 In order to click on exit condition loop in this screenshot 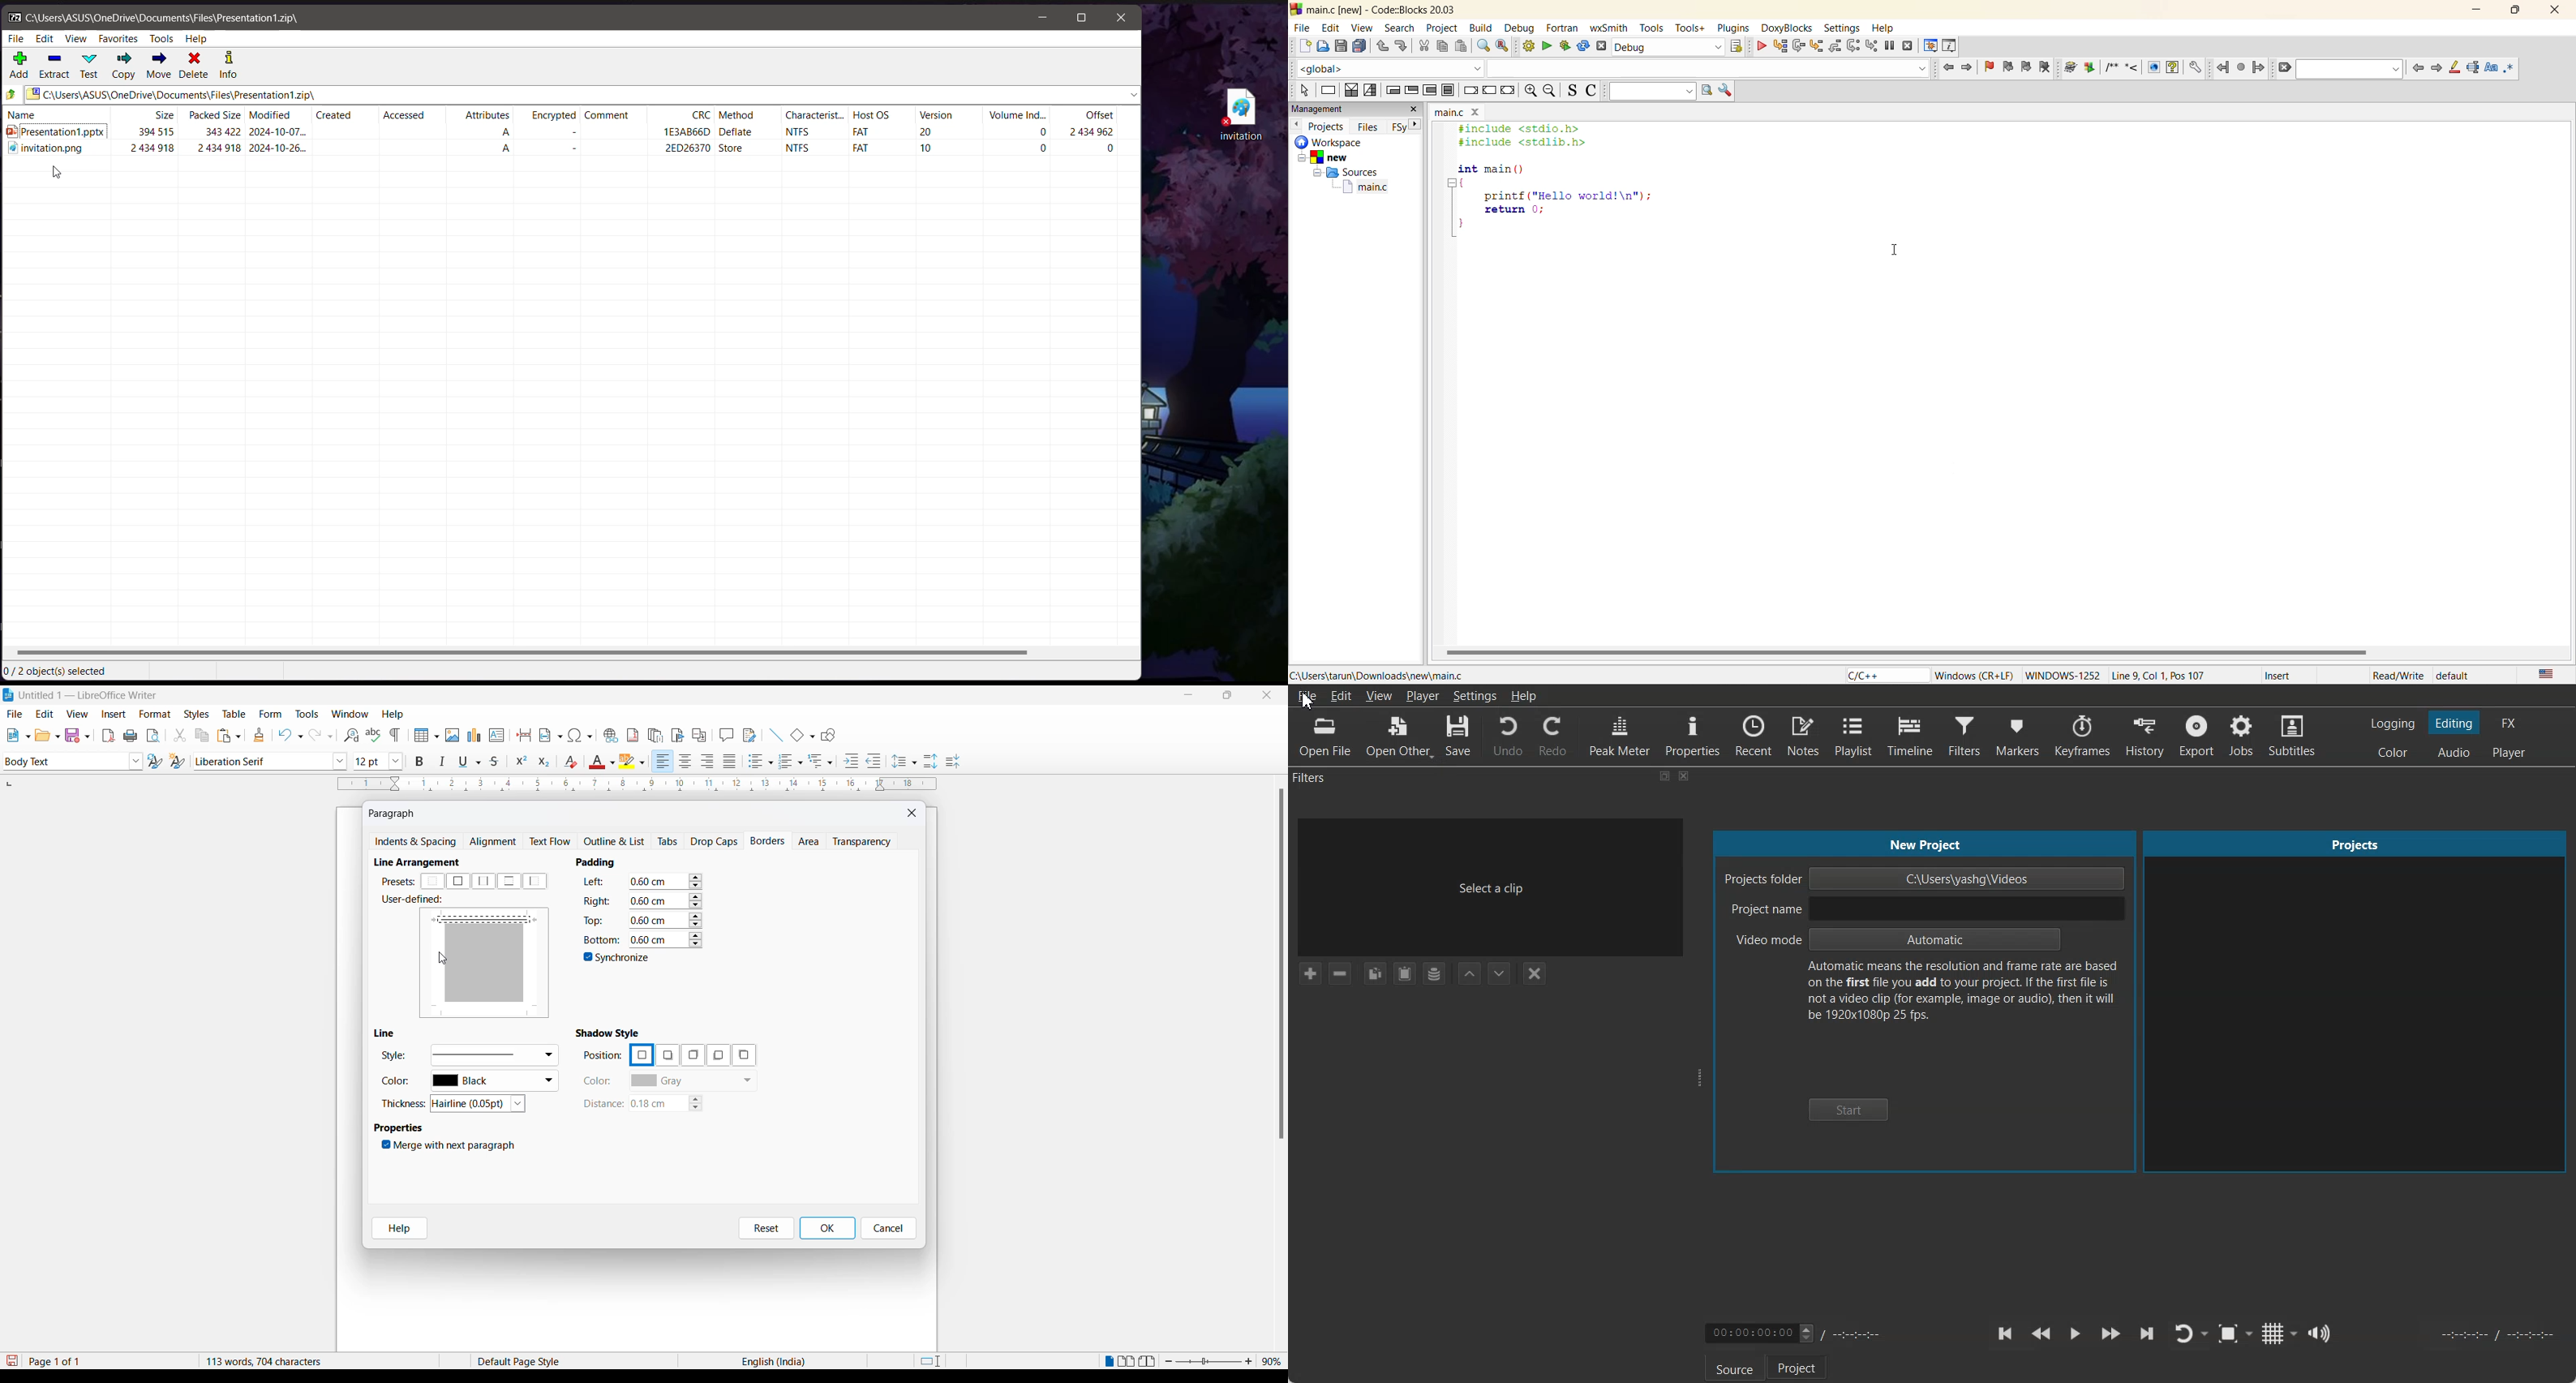, I will do `click(1411, 90)`.